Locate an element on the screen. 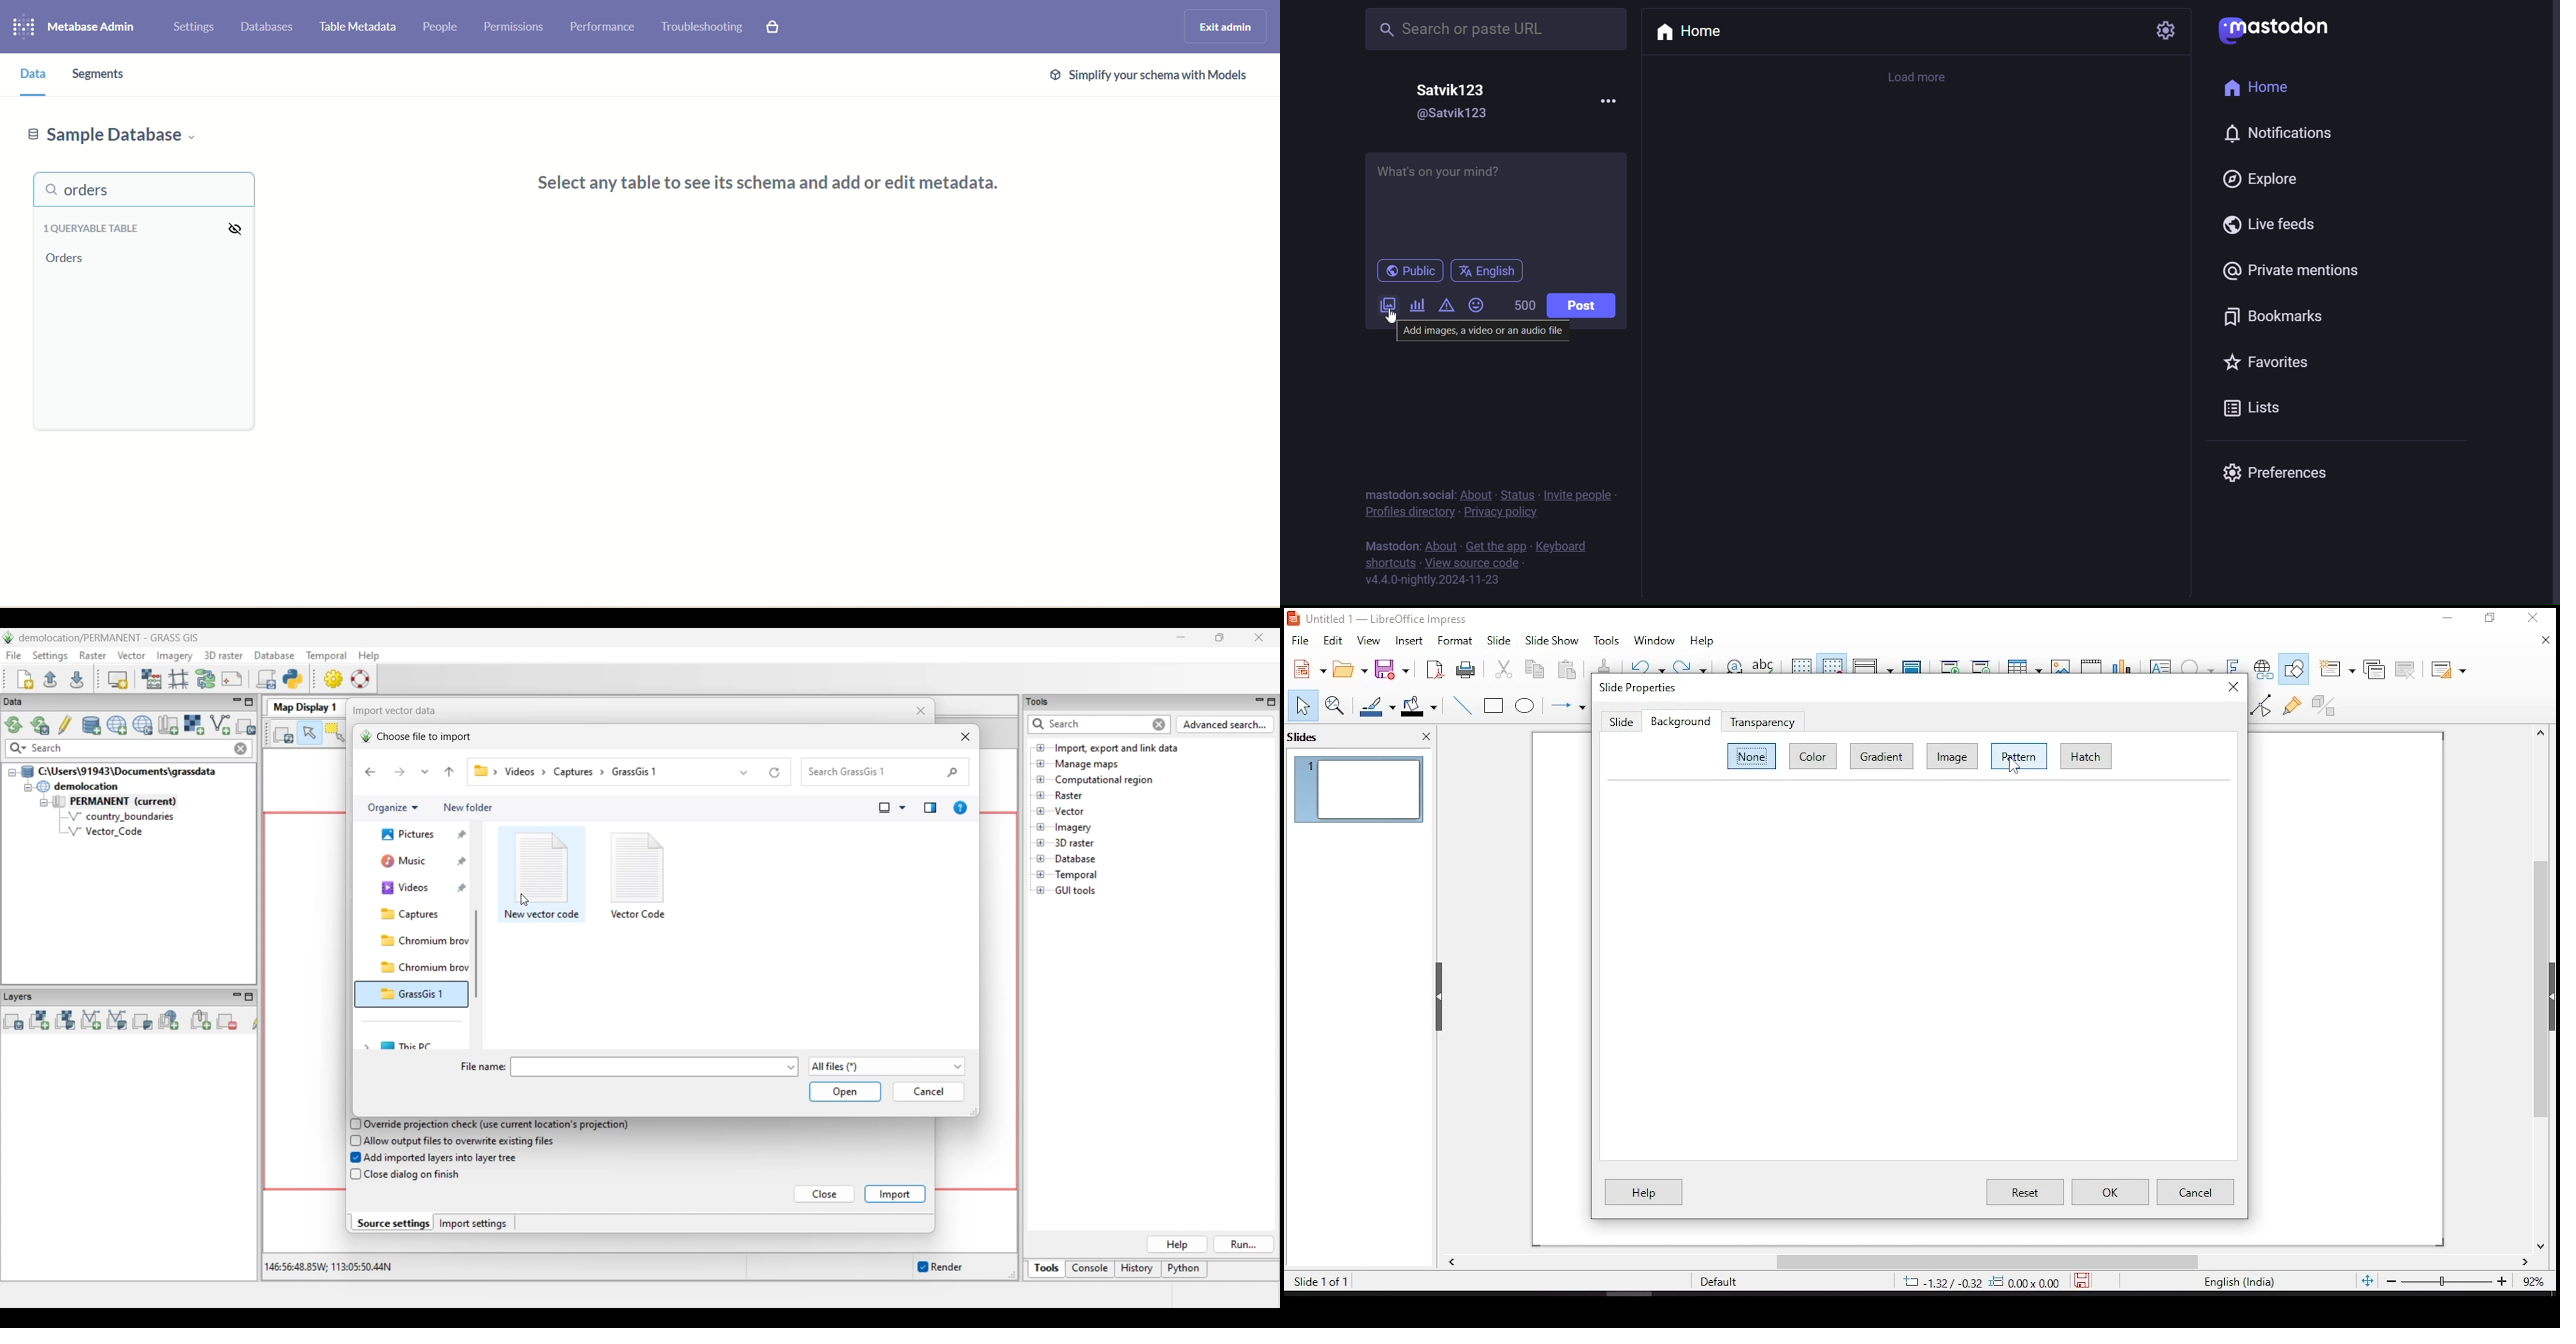 This screenshot has width=2576, height=1344. english (india) is located at coordinates (2238, 1281).